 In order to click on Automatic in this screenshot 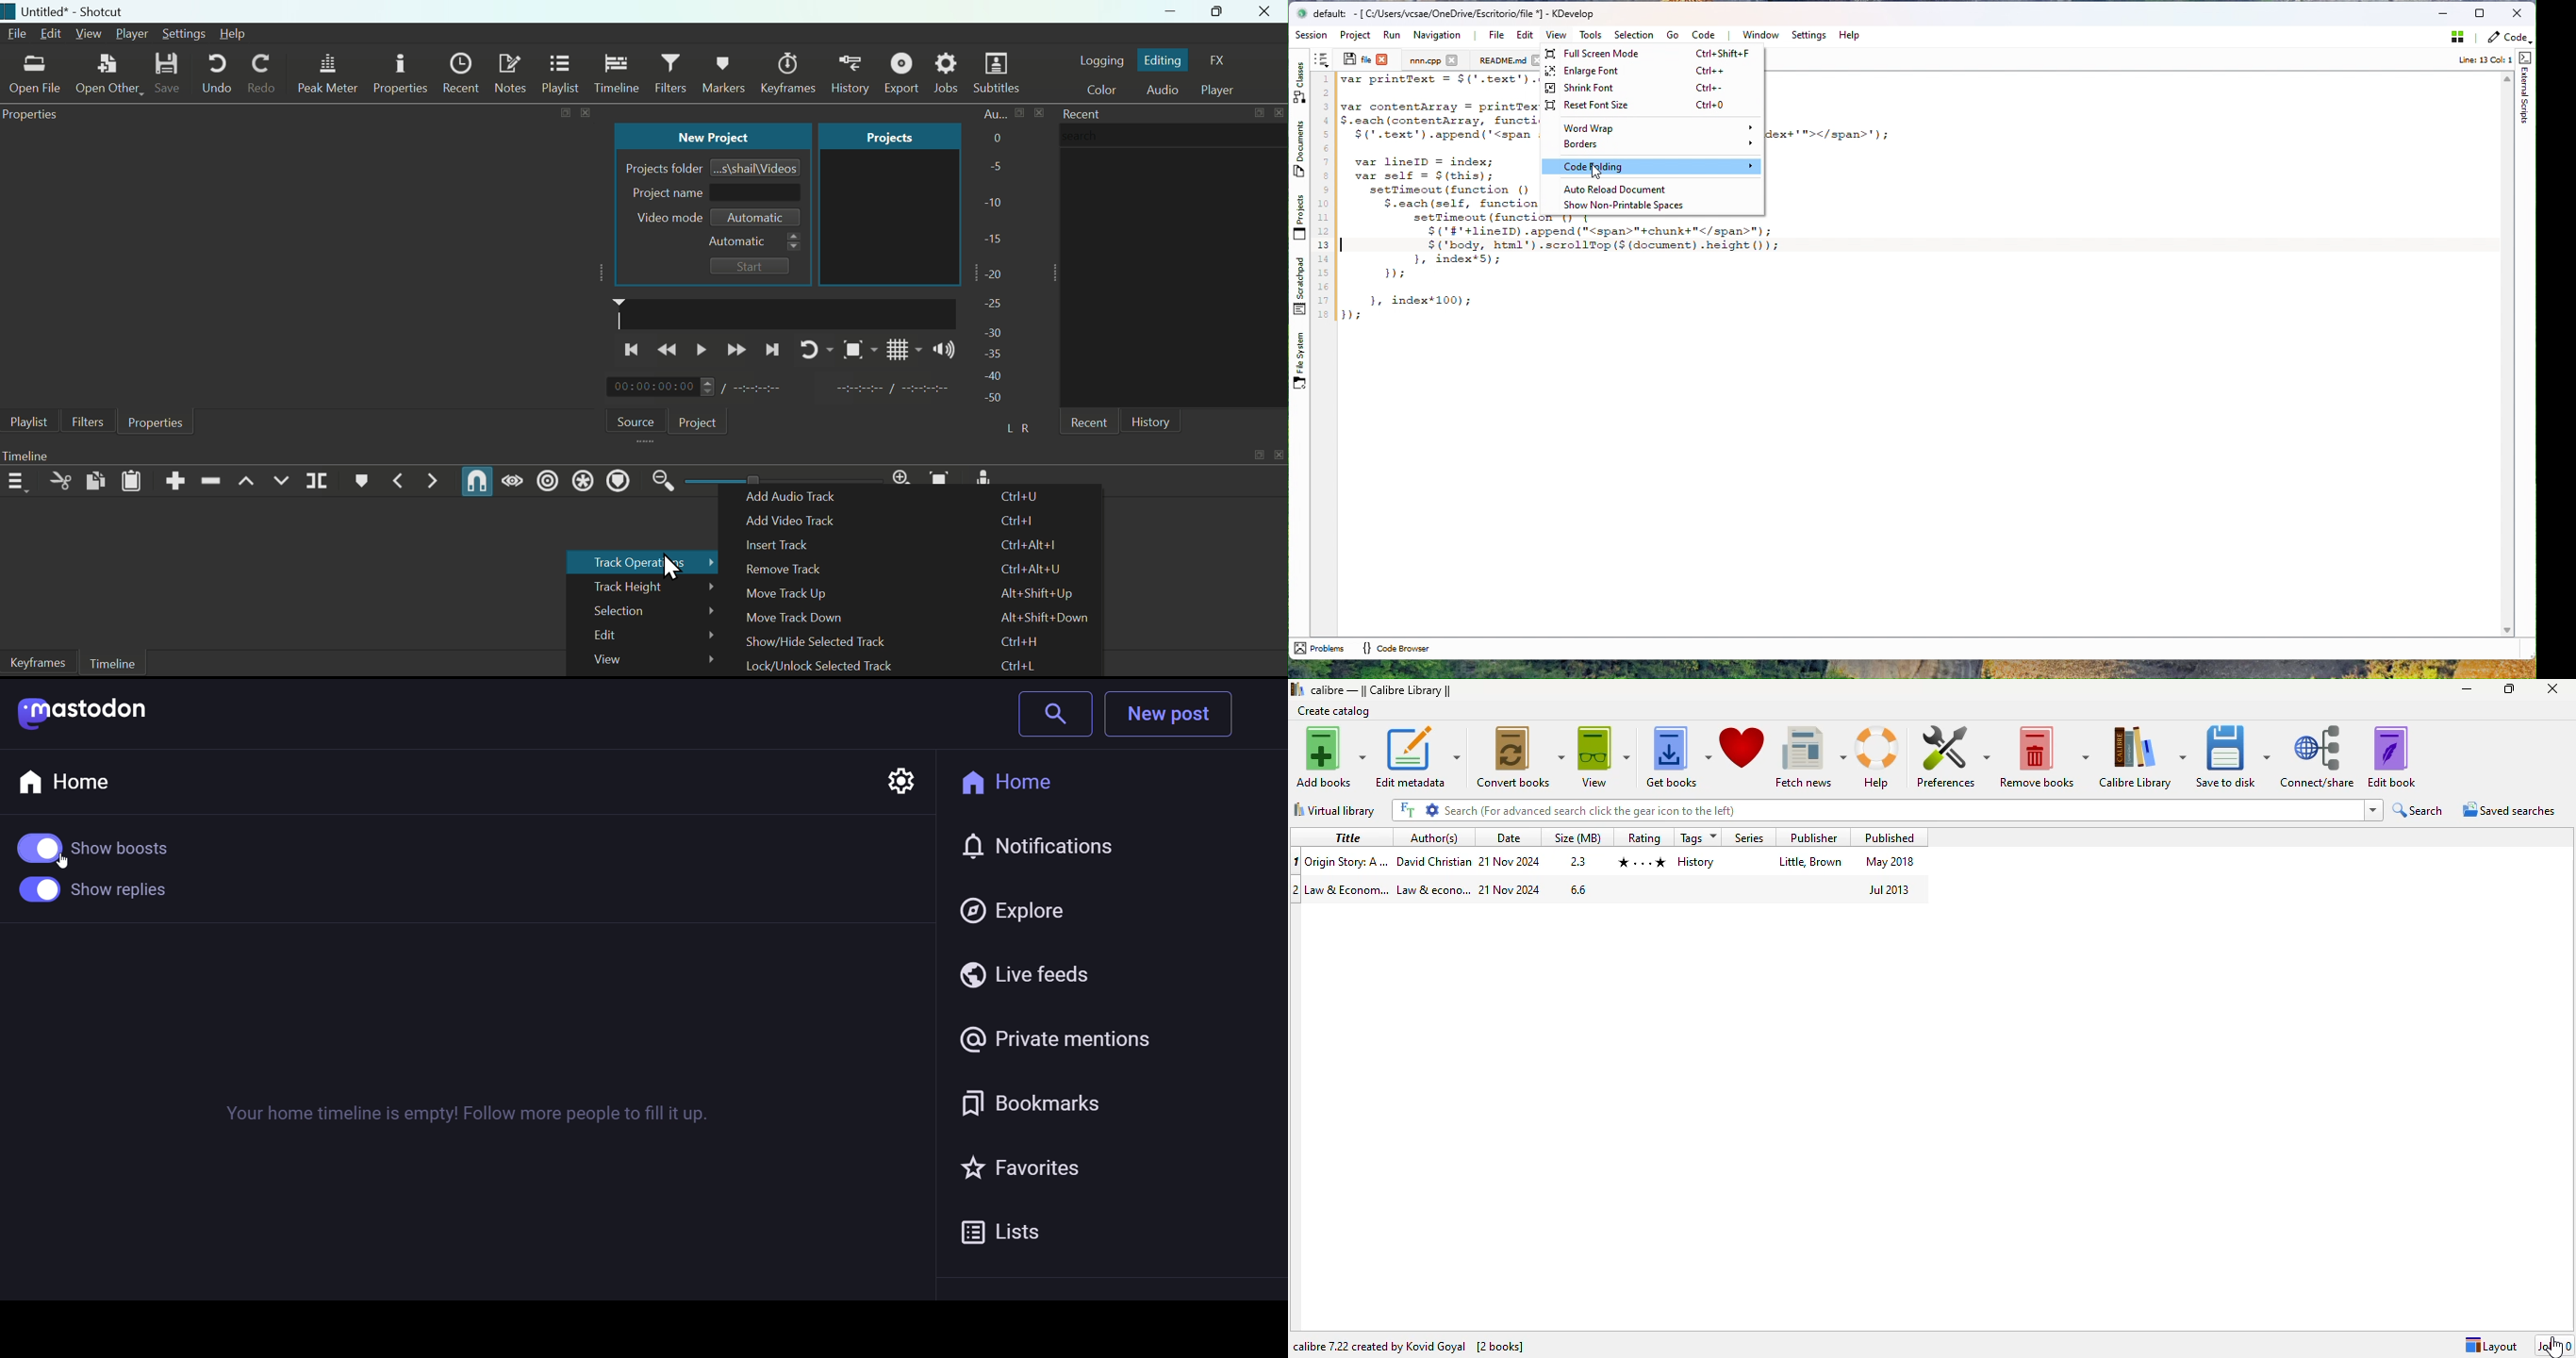, I will do `click(756, 217)`.